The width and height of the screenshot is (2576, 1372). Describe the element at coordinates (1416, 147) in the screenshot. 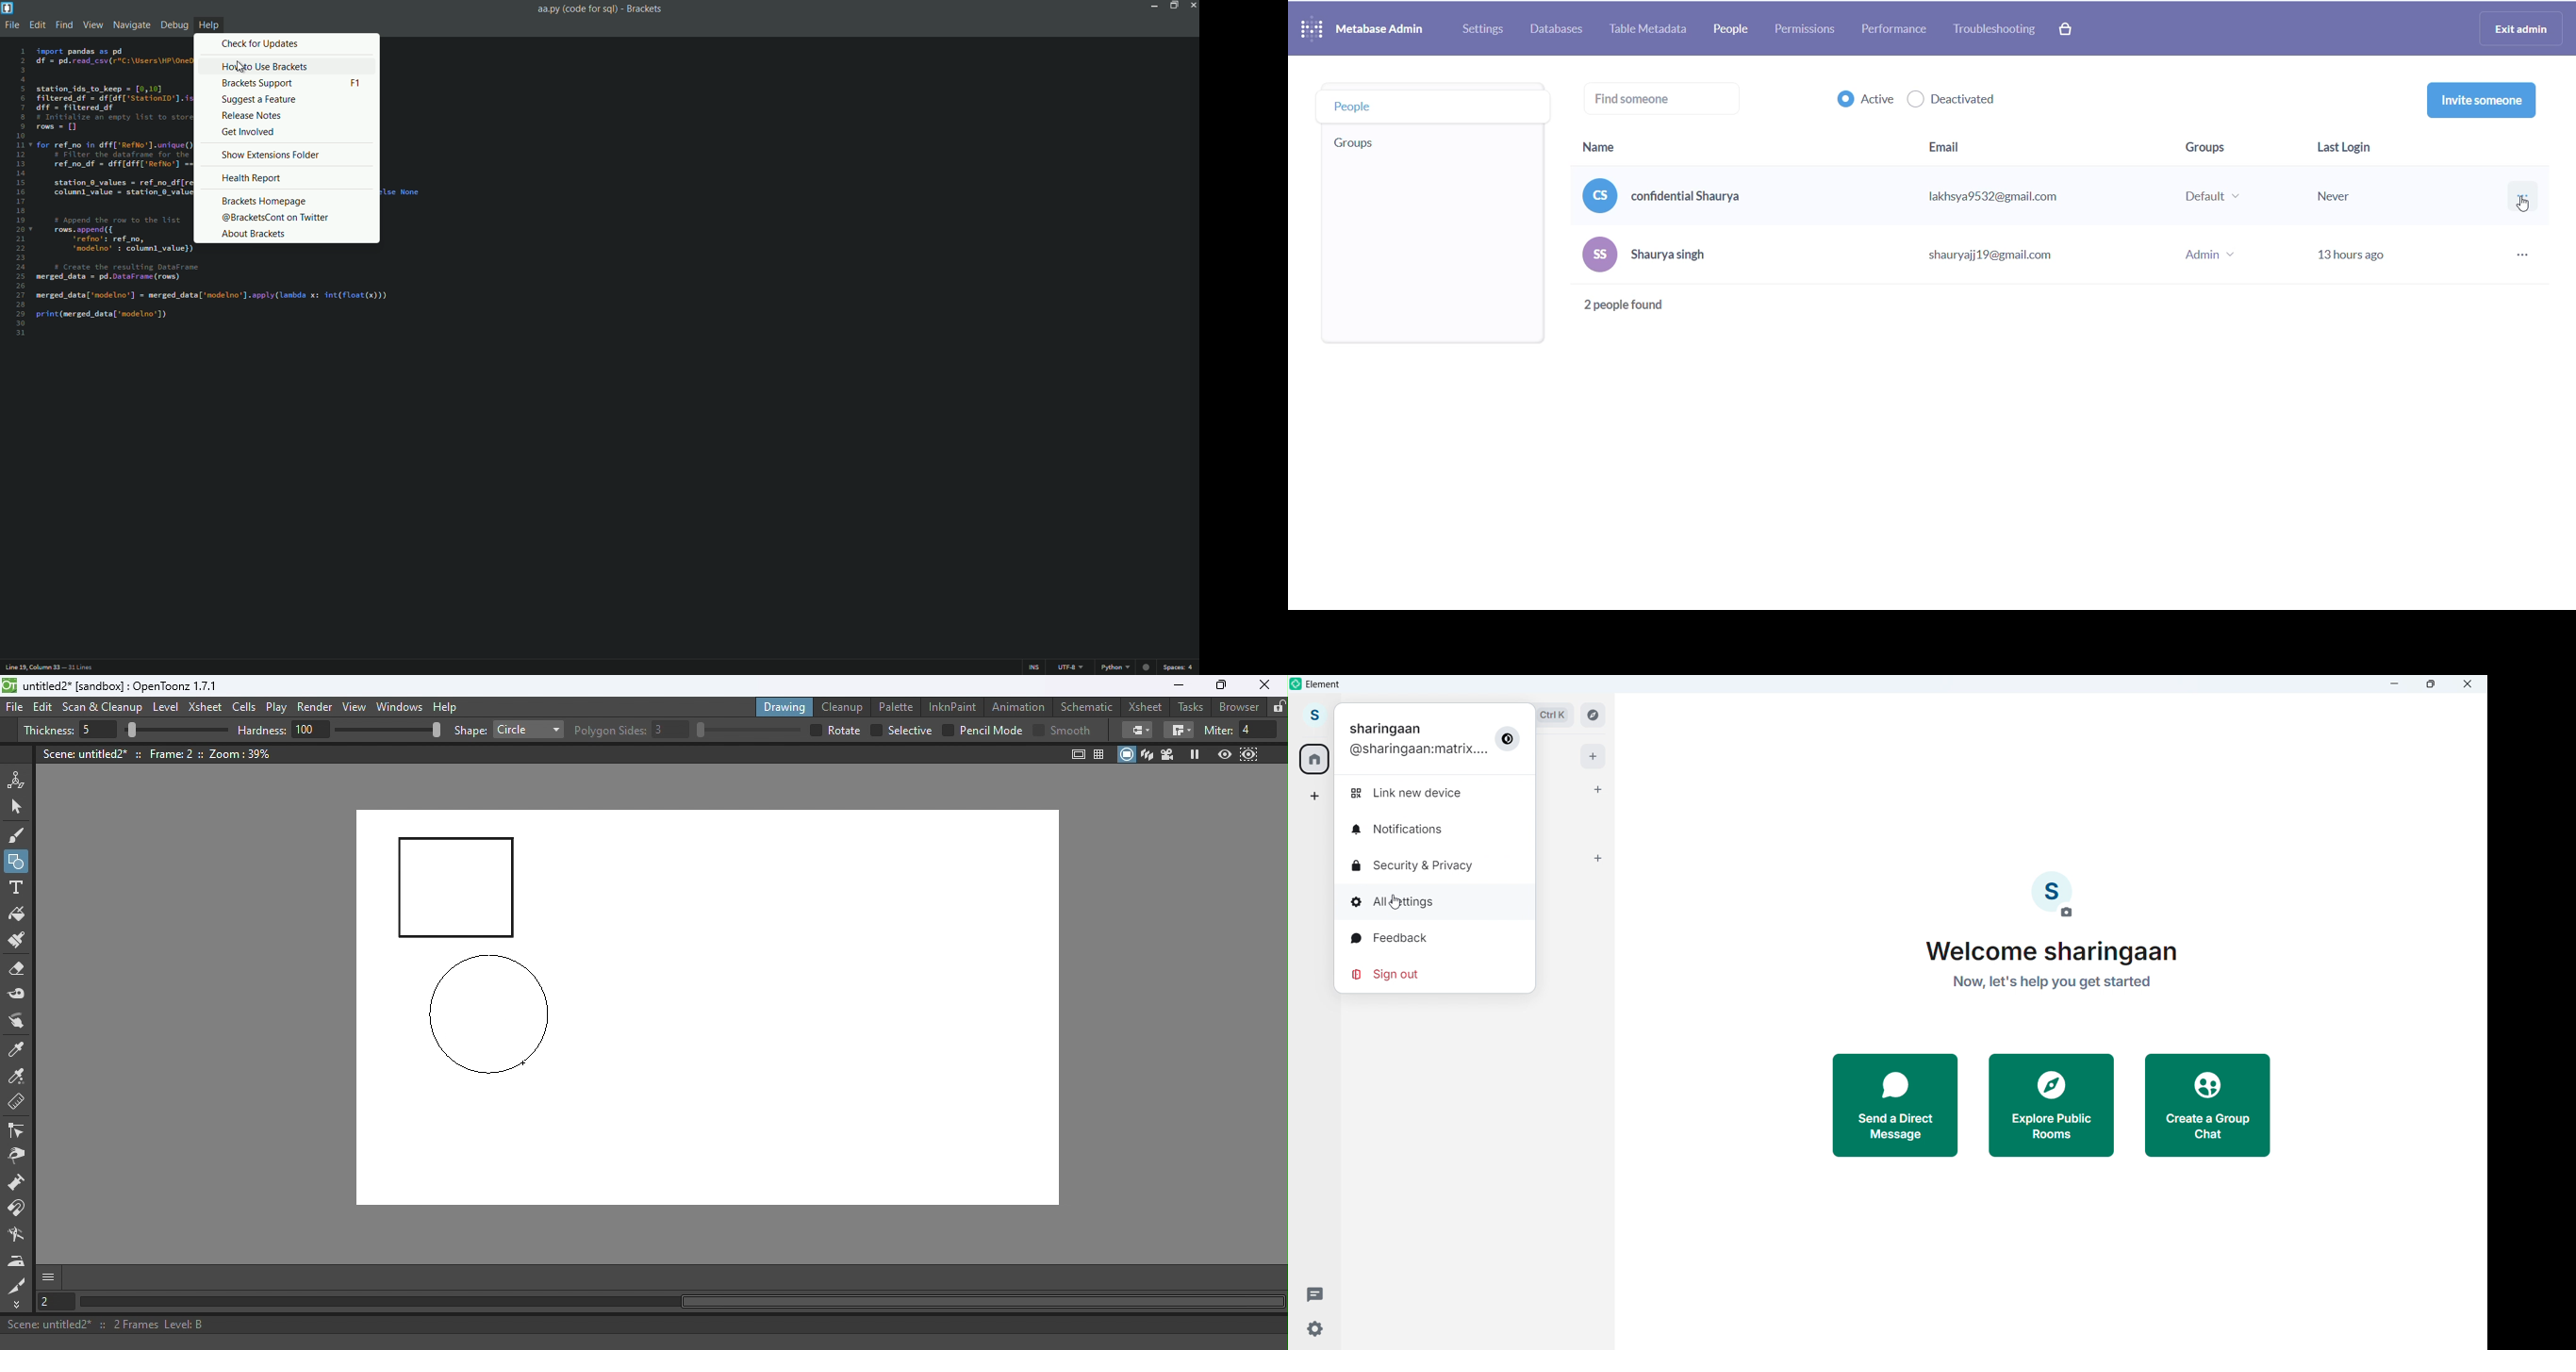

I see `group` at that location.